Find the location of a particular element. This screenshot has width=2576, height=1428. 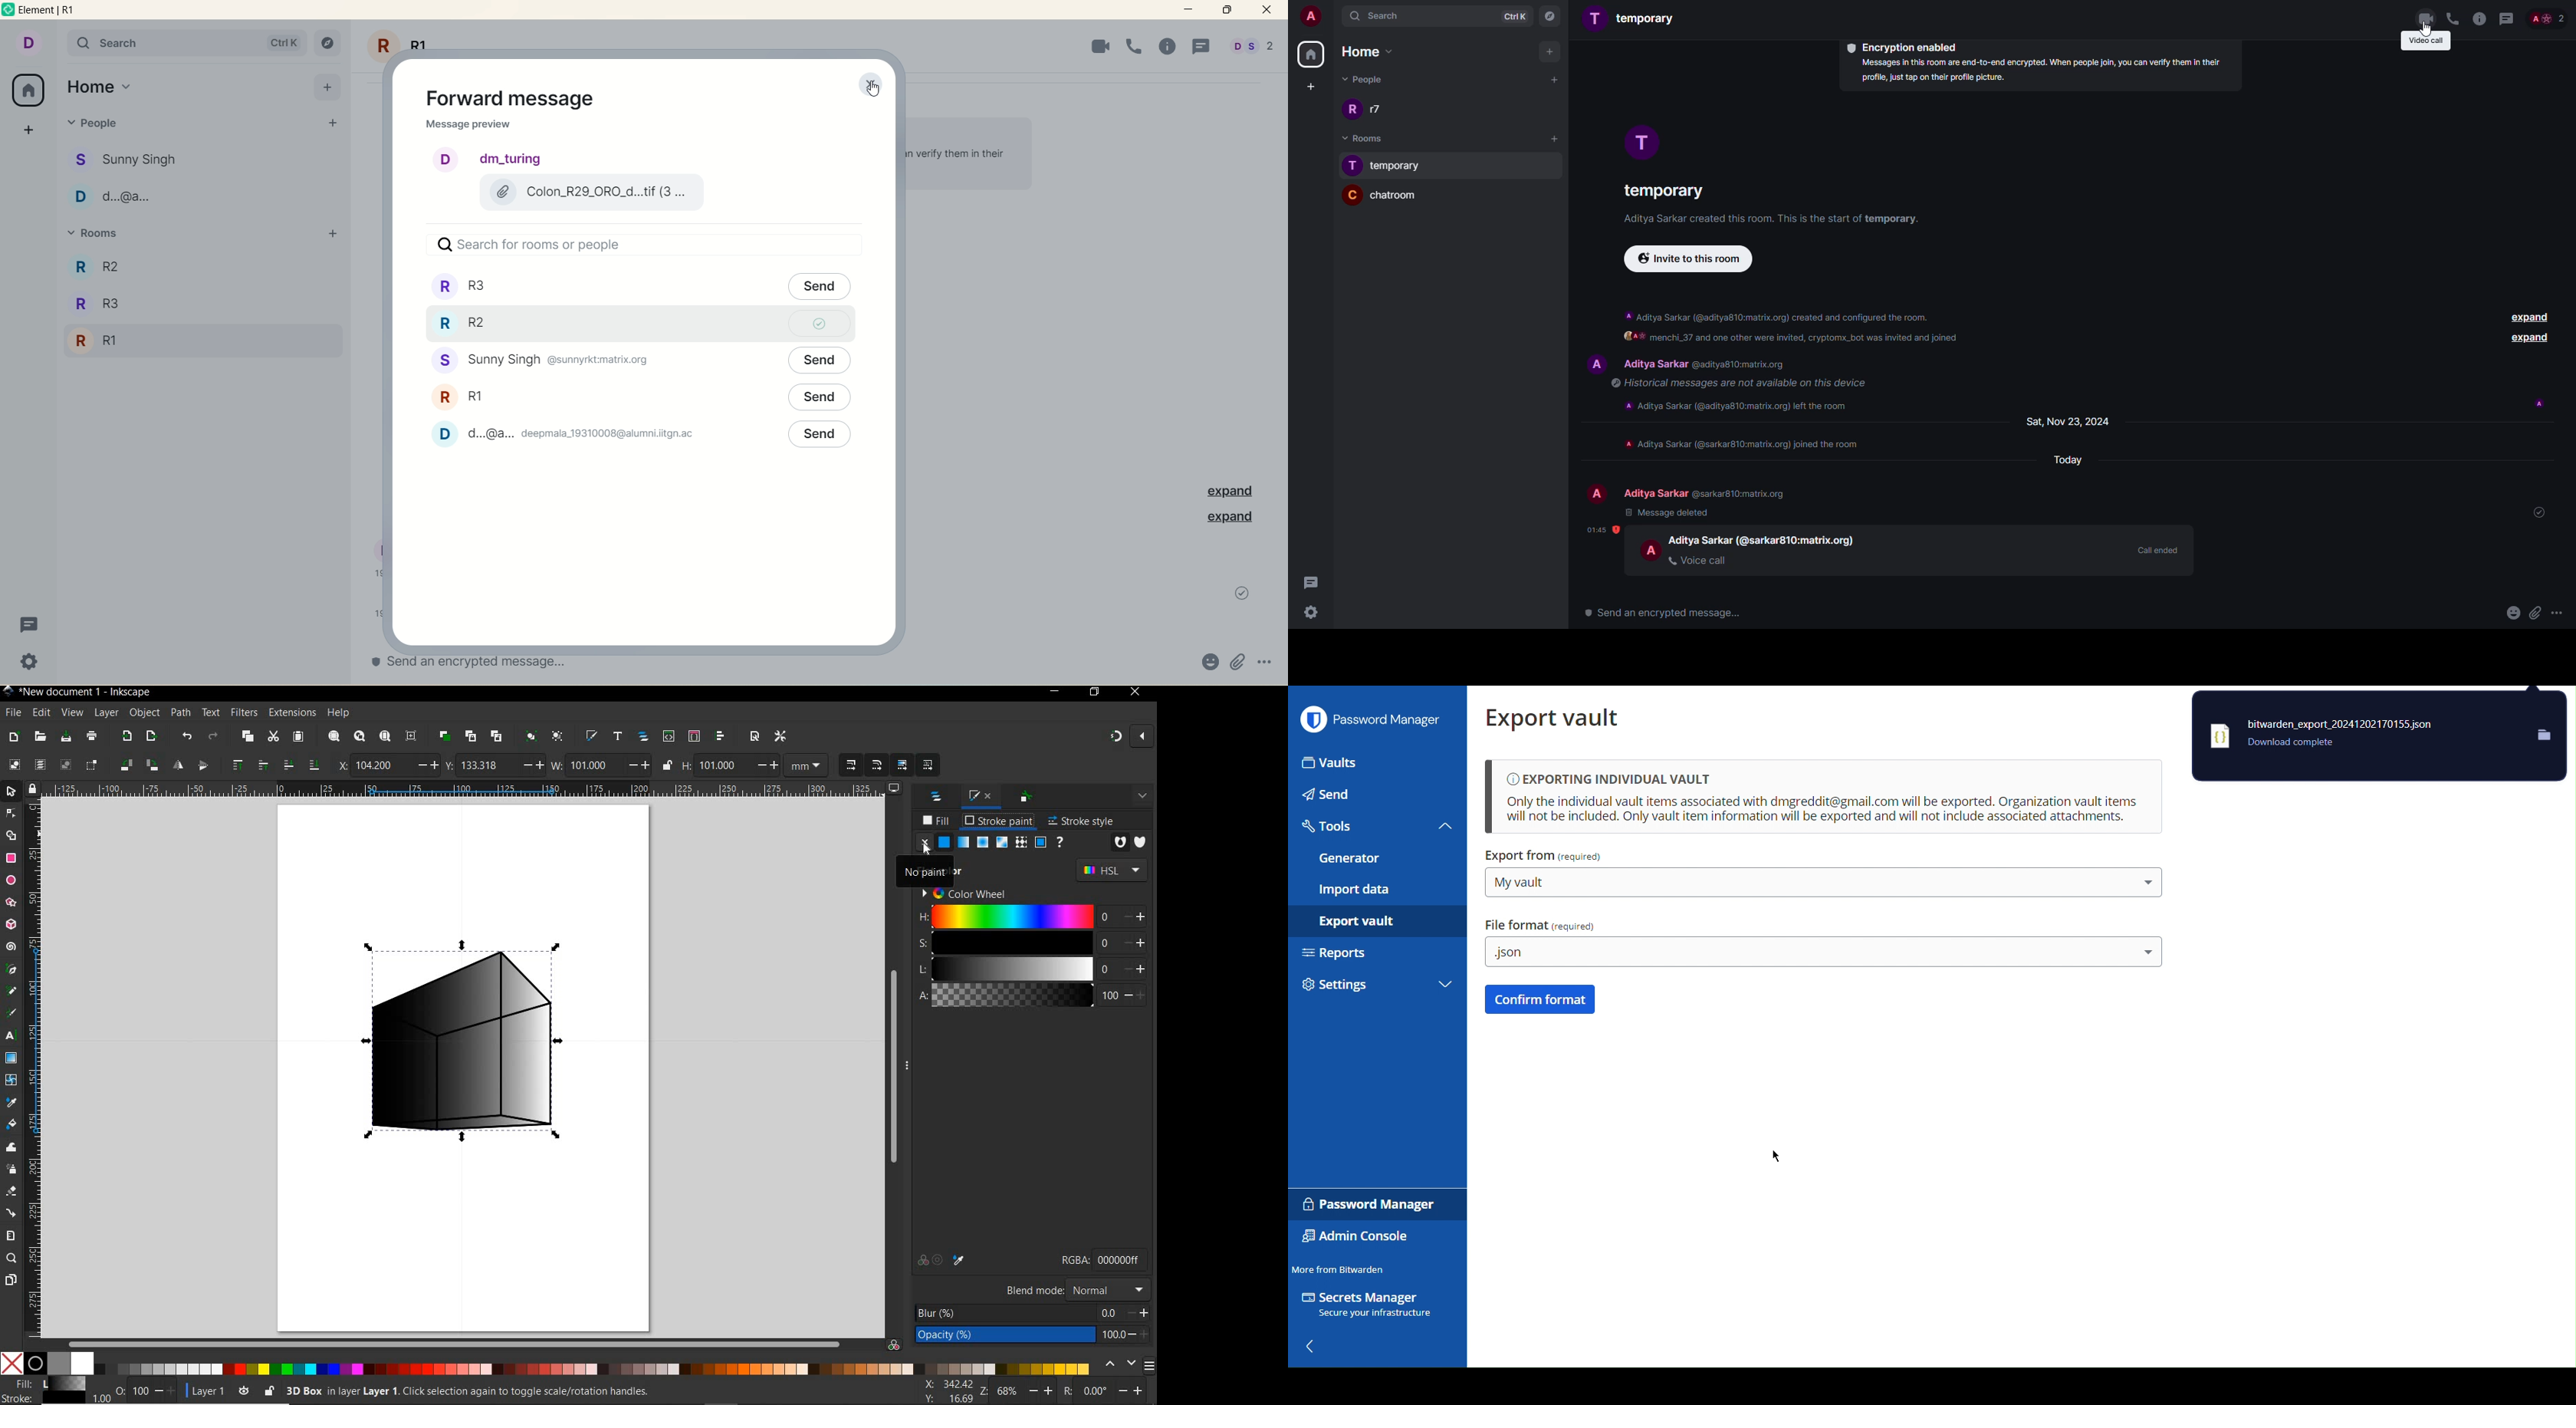

R1 is located at coordinates (101, 342).